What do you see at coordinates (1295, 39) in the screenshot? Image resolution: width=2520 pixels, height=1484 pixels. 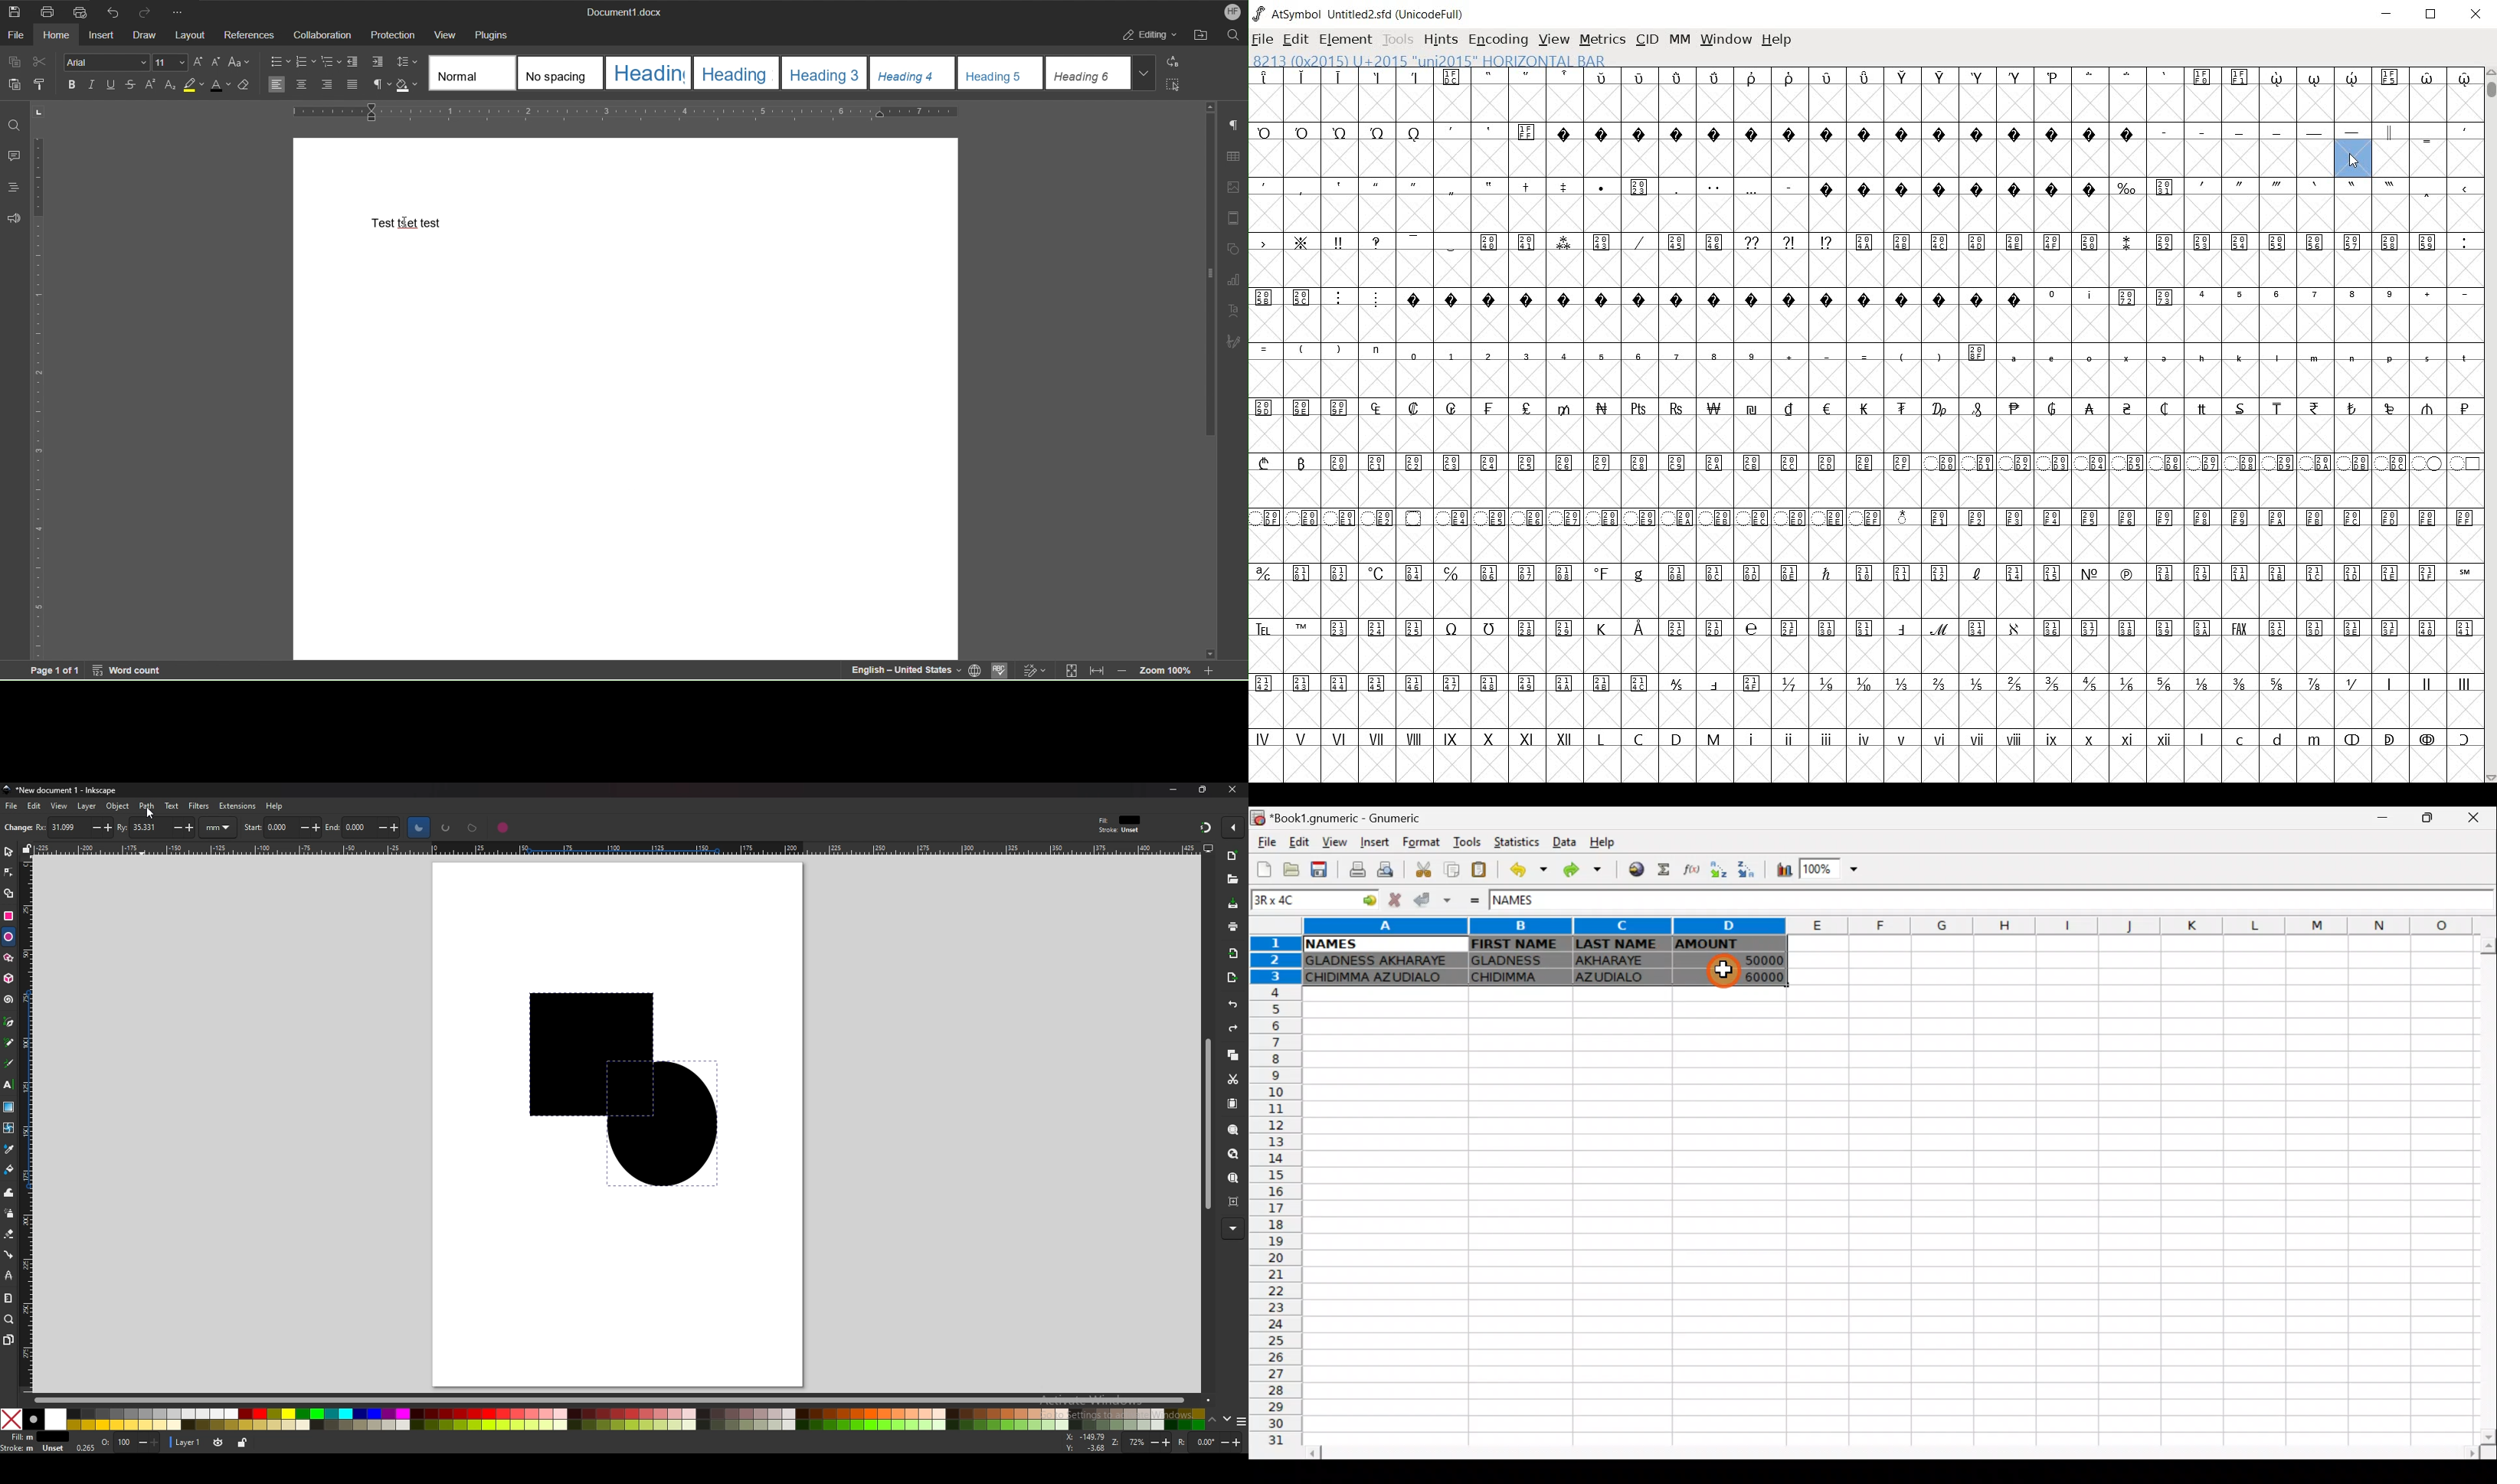 I see `EDIT` at bounding box center [1295, 39].